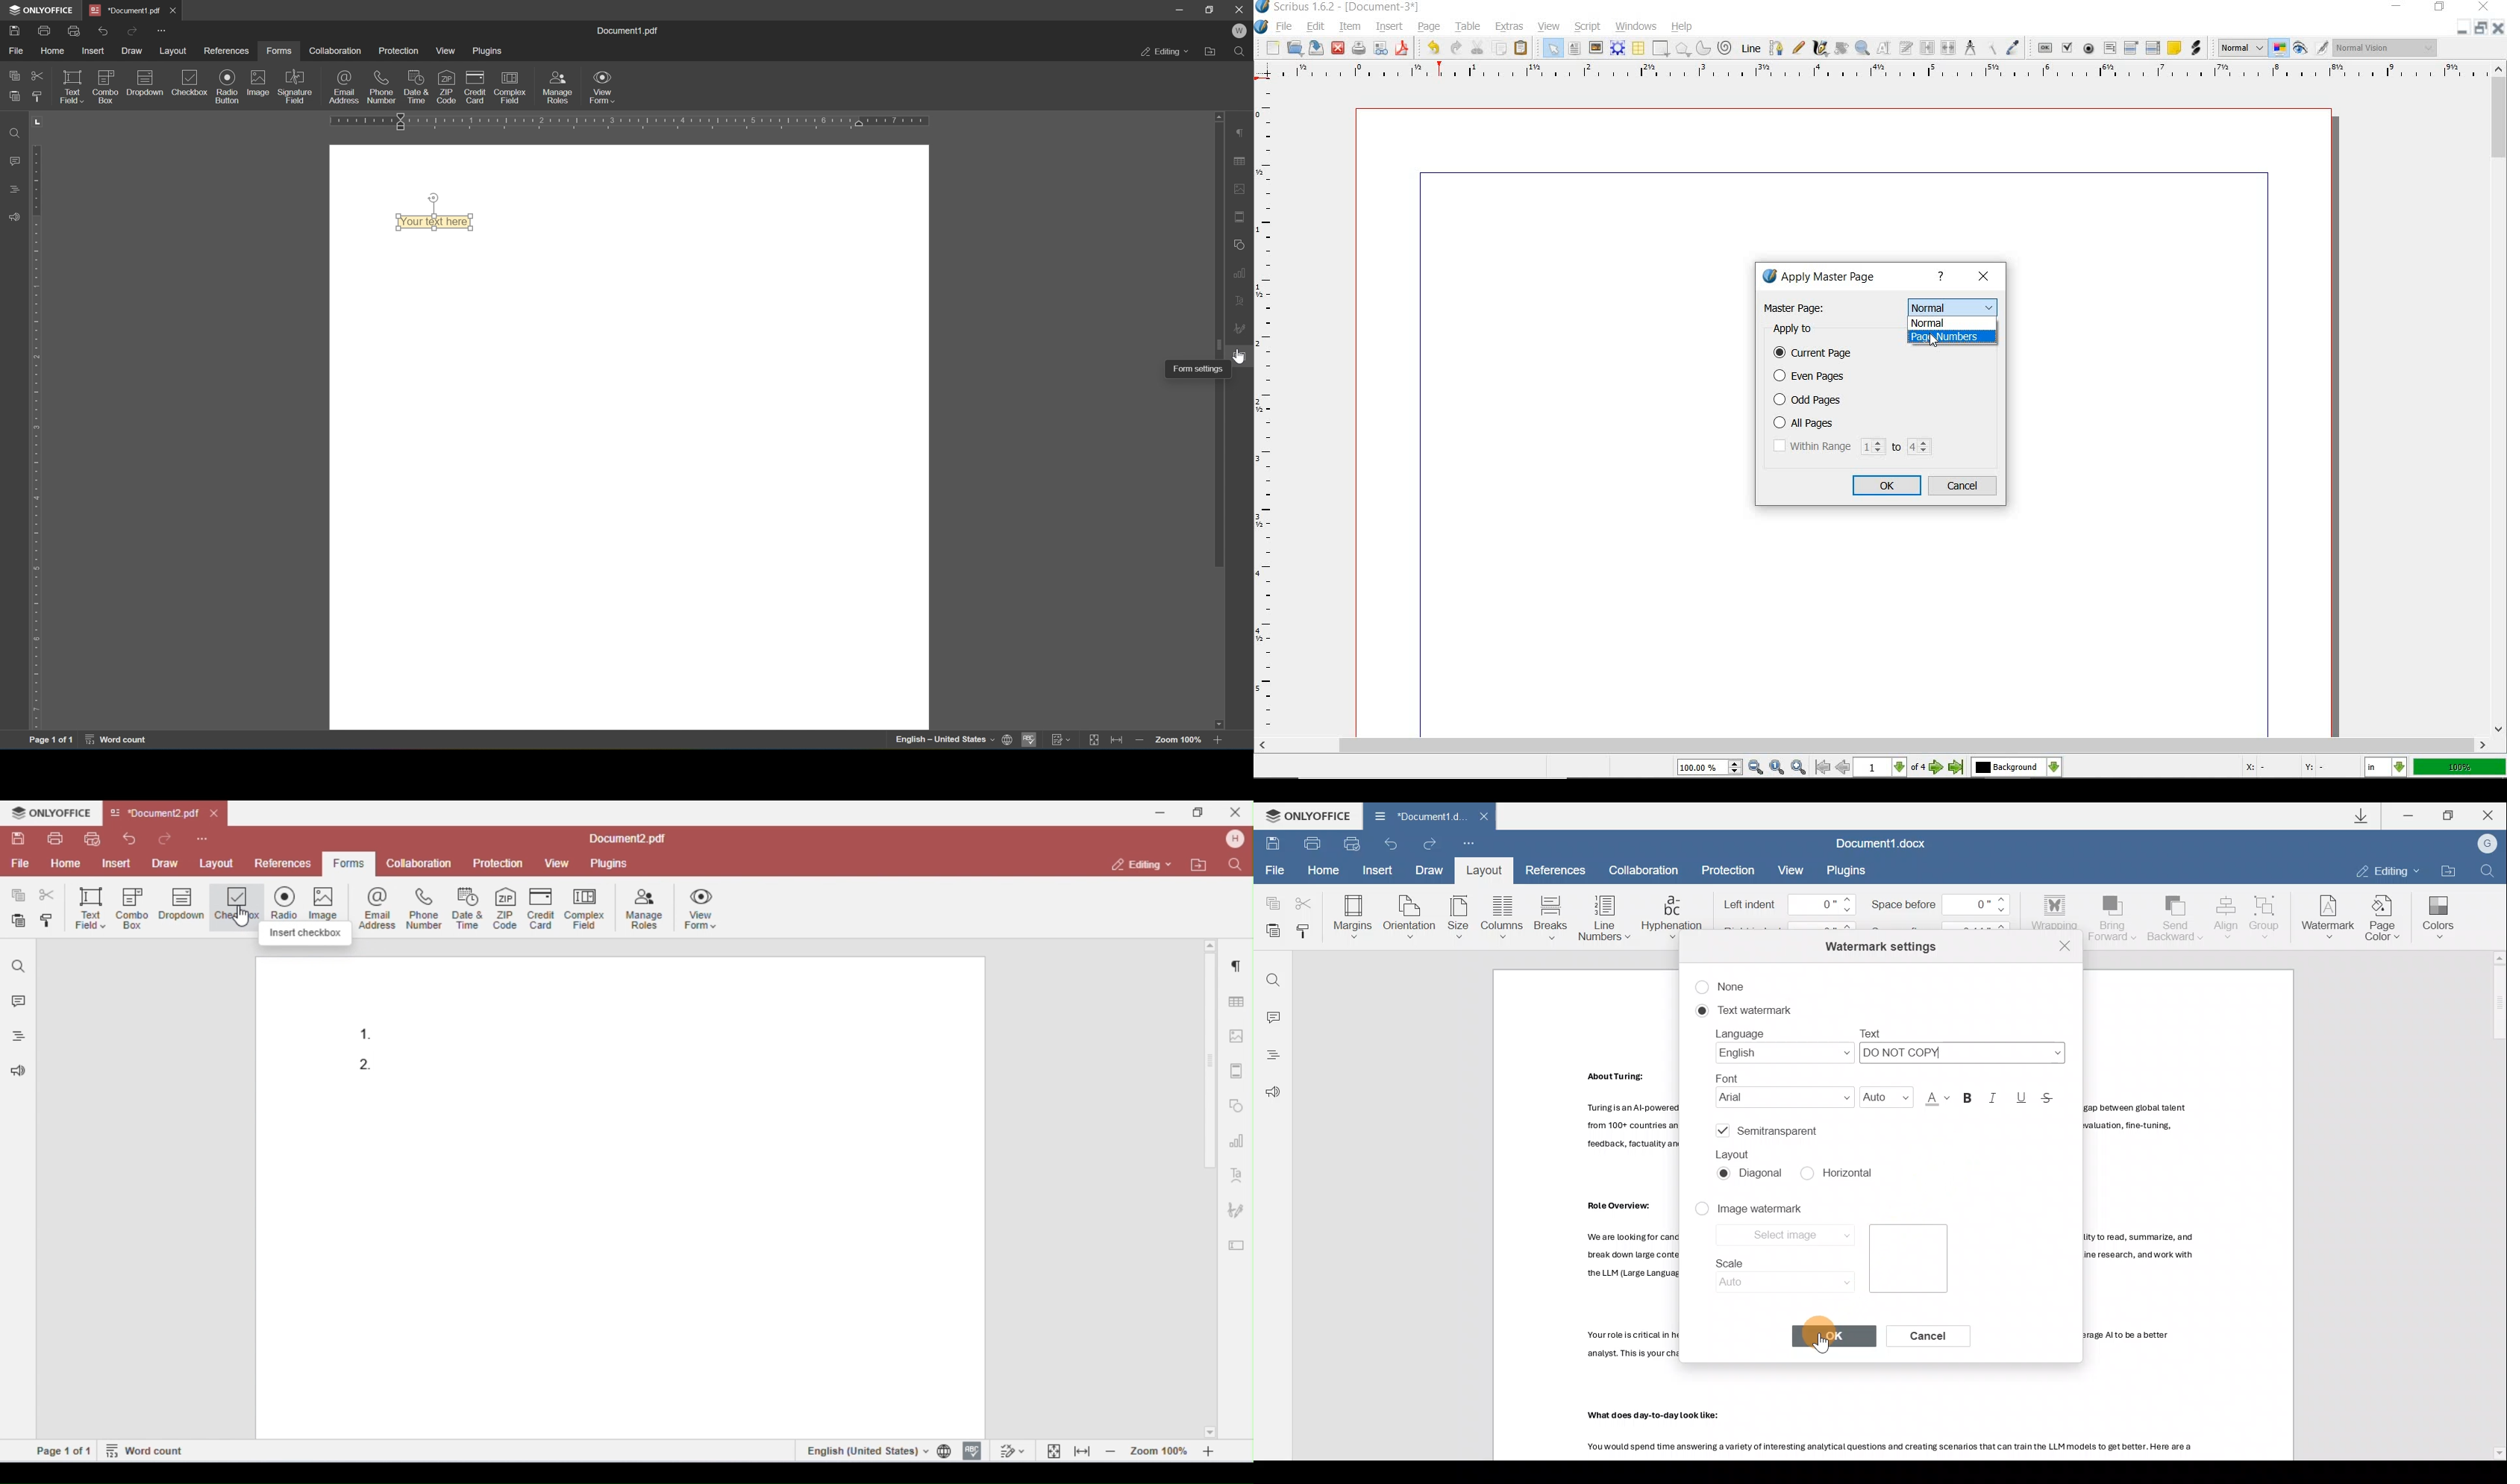 The width and height of the screenshot is (2520, 1484). What do you see at coordinates (1821, 354) in the screenshot?
I see `current page` at bounding box center [1821, 354].